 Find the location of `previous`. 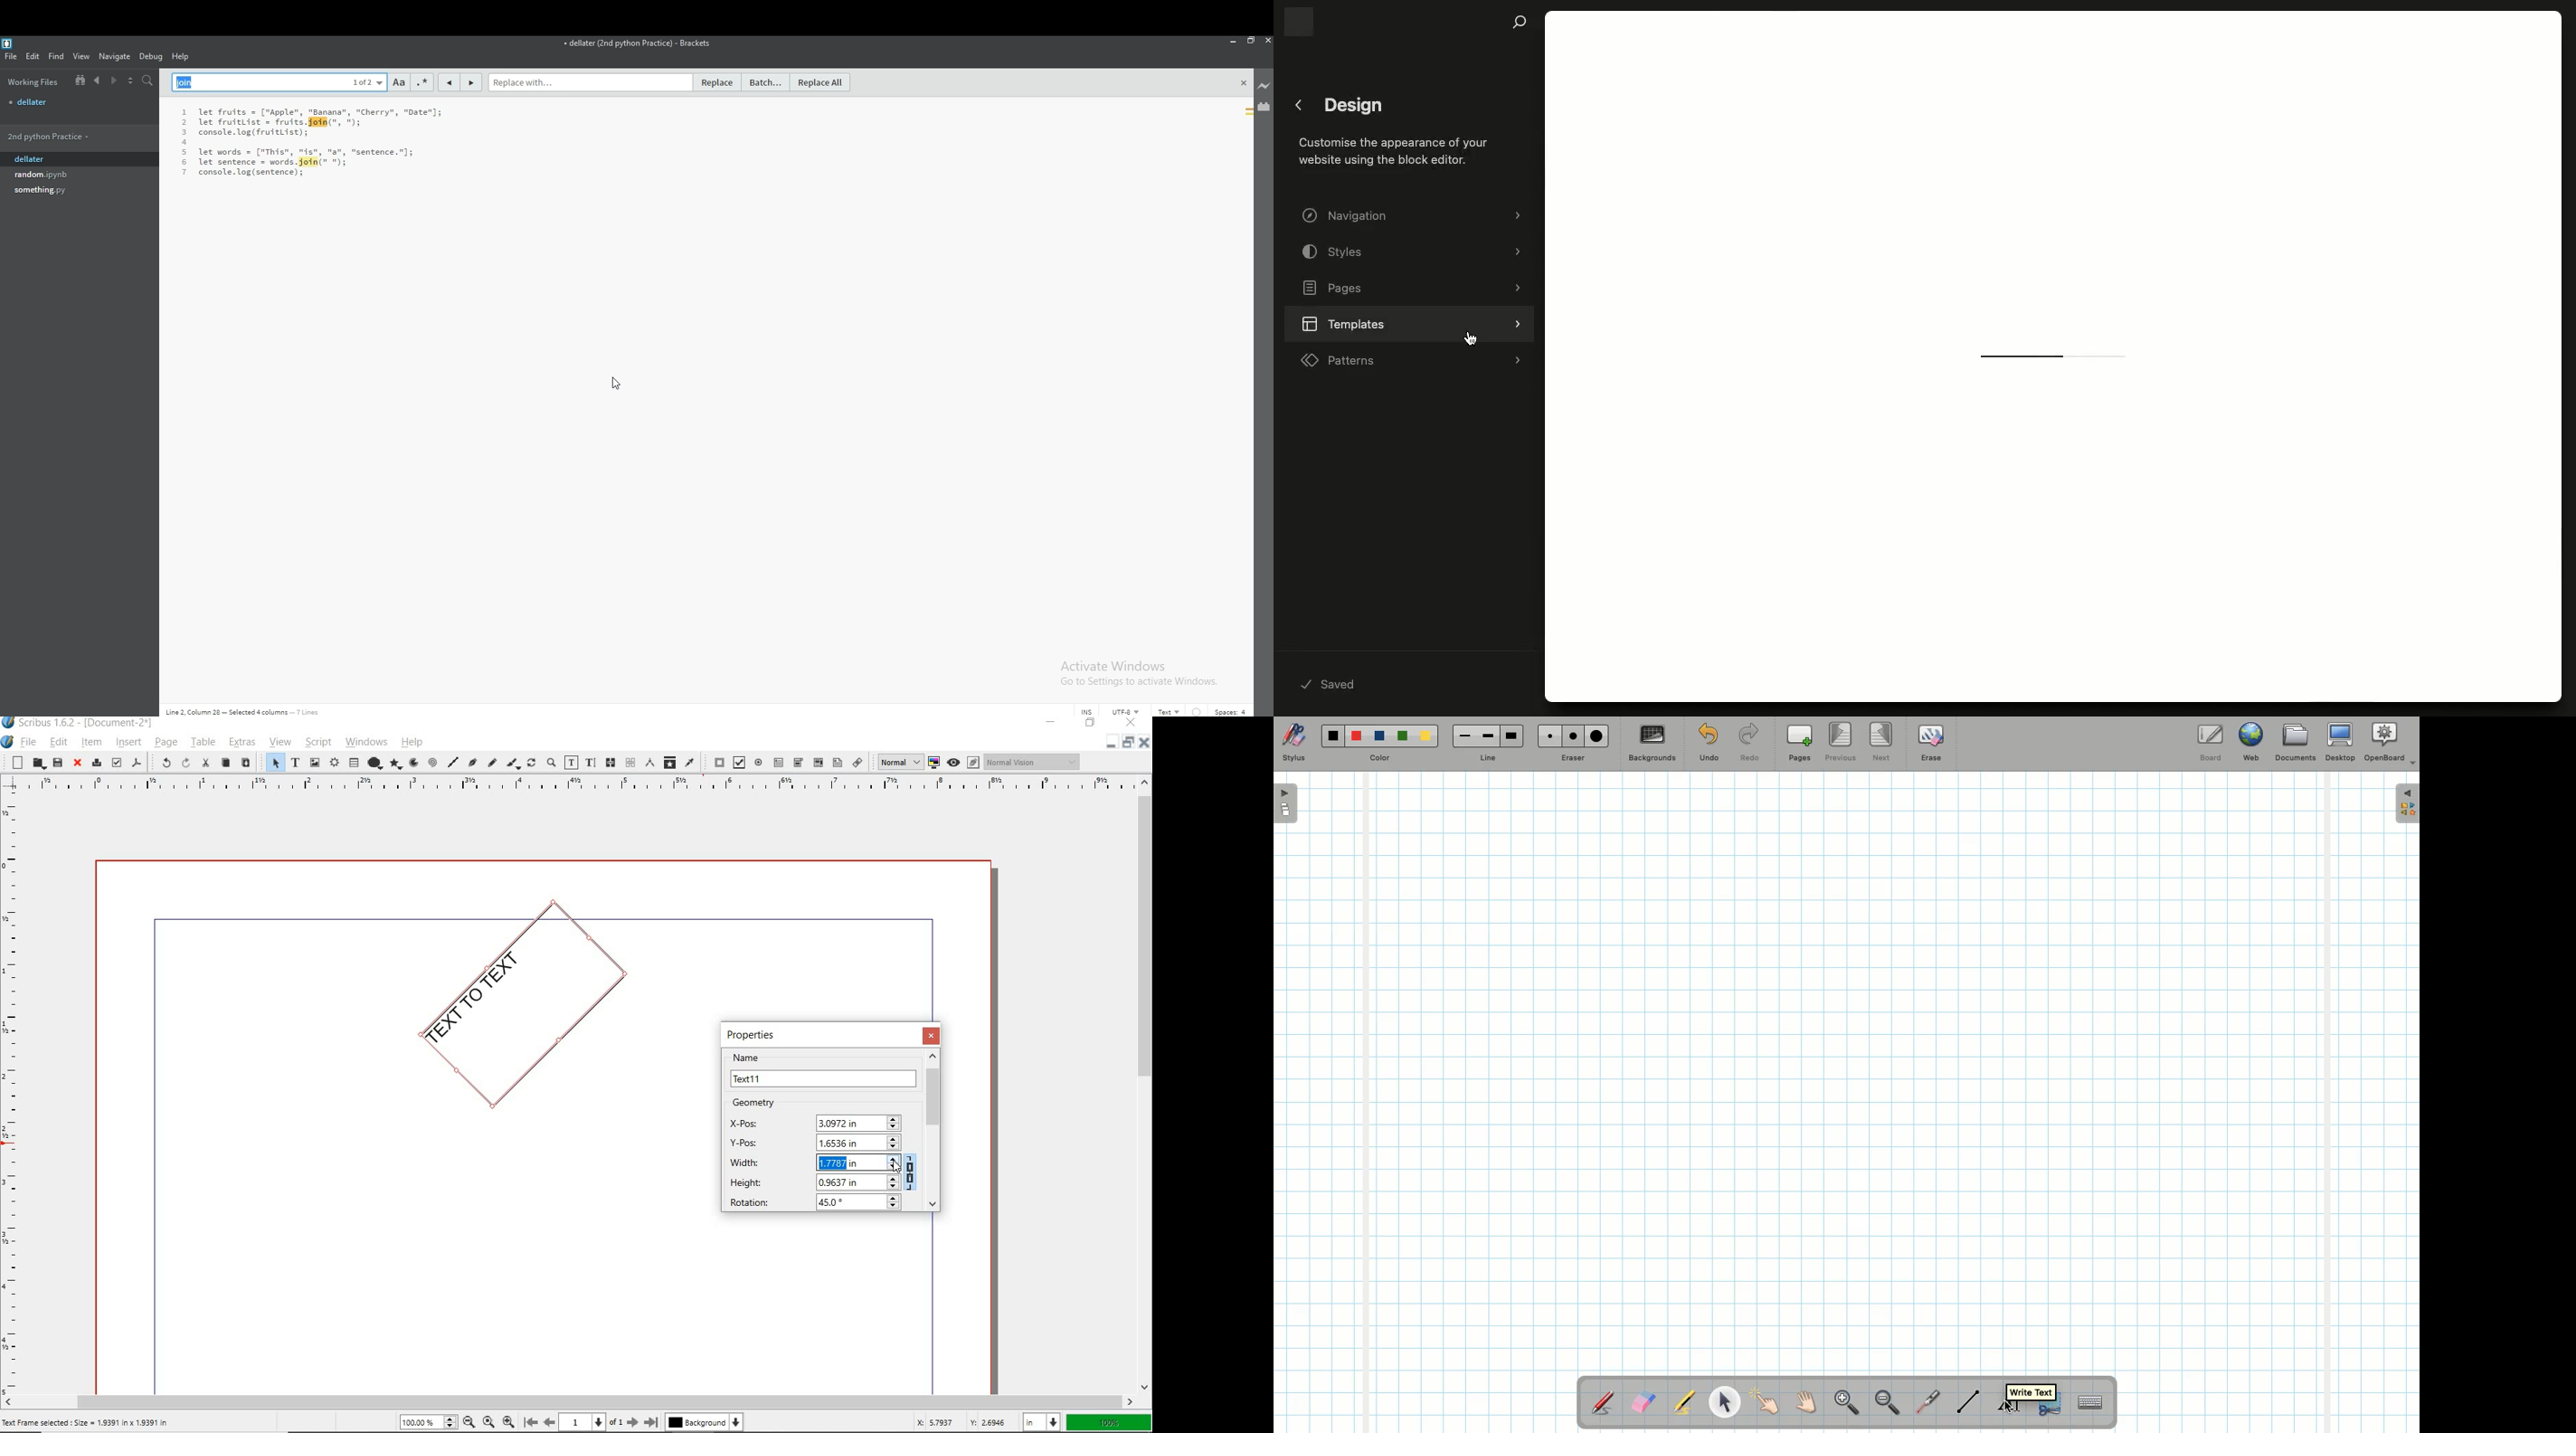

previous is located at coordinates (97, 80).